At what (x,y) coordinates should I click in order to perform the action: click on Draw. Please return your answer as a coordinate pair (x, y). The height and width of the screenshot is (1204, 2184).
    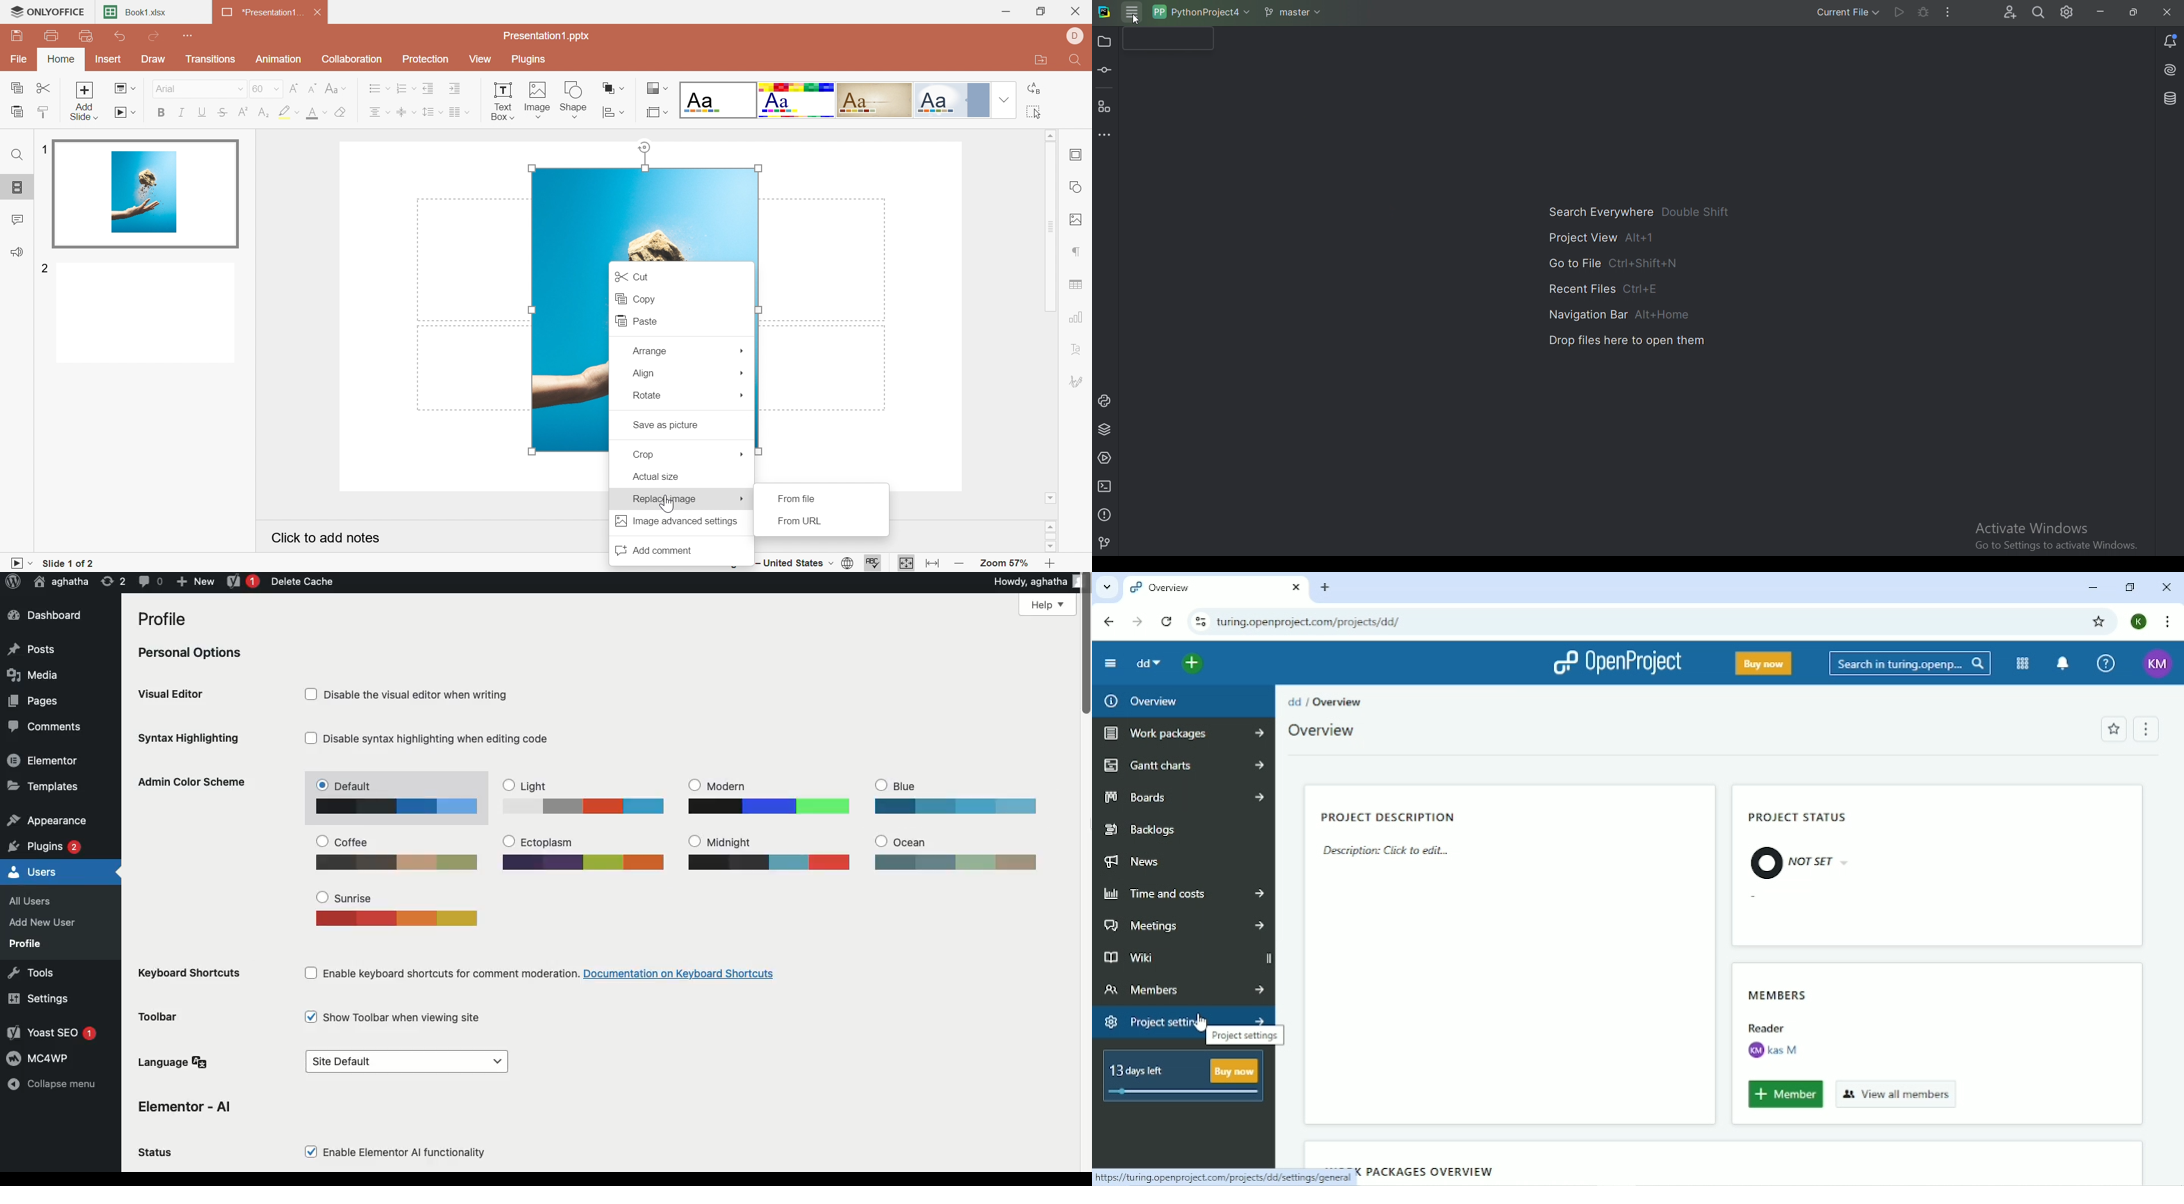
    Looking at the image, I should click on (155, 59).